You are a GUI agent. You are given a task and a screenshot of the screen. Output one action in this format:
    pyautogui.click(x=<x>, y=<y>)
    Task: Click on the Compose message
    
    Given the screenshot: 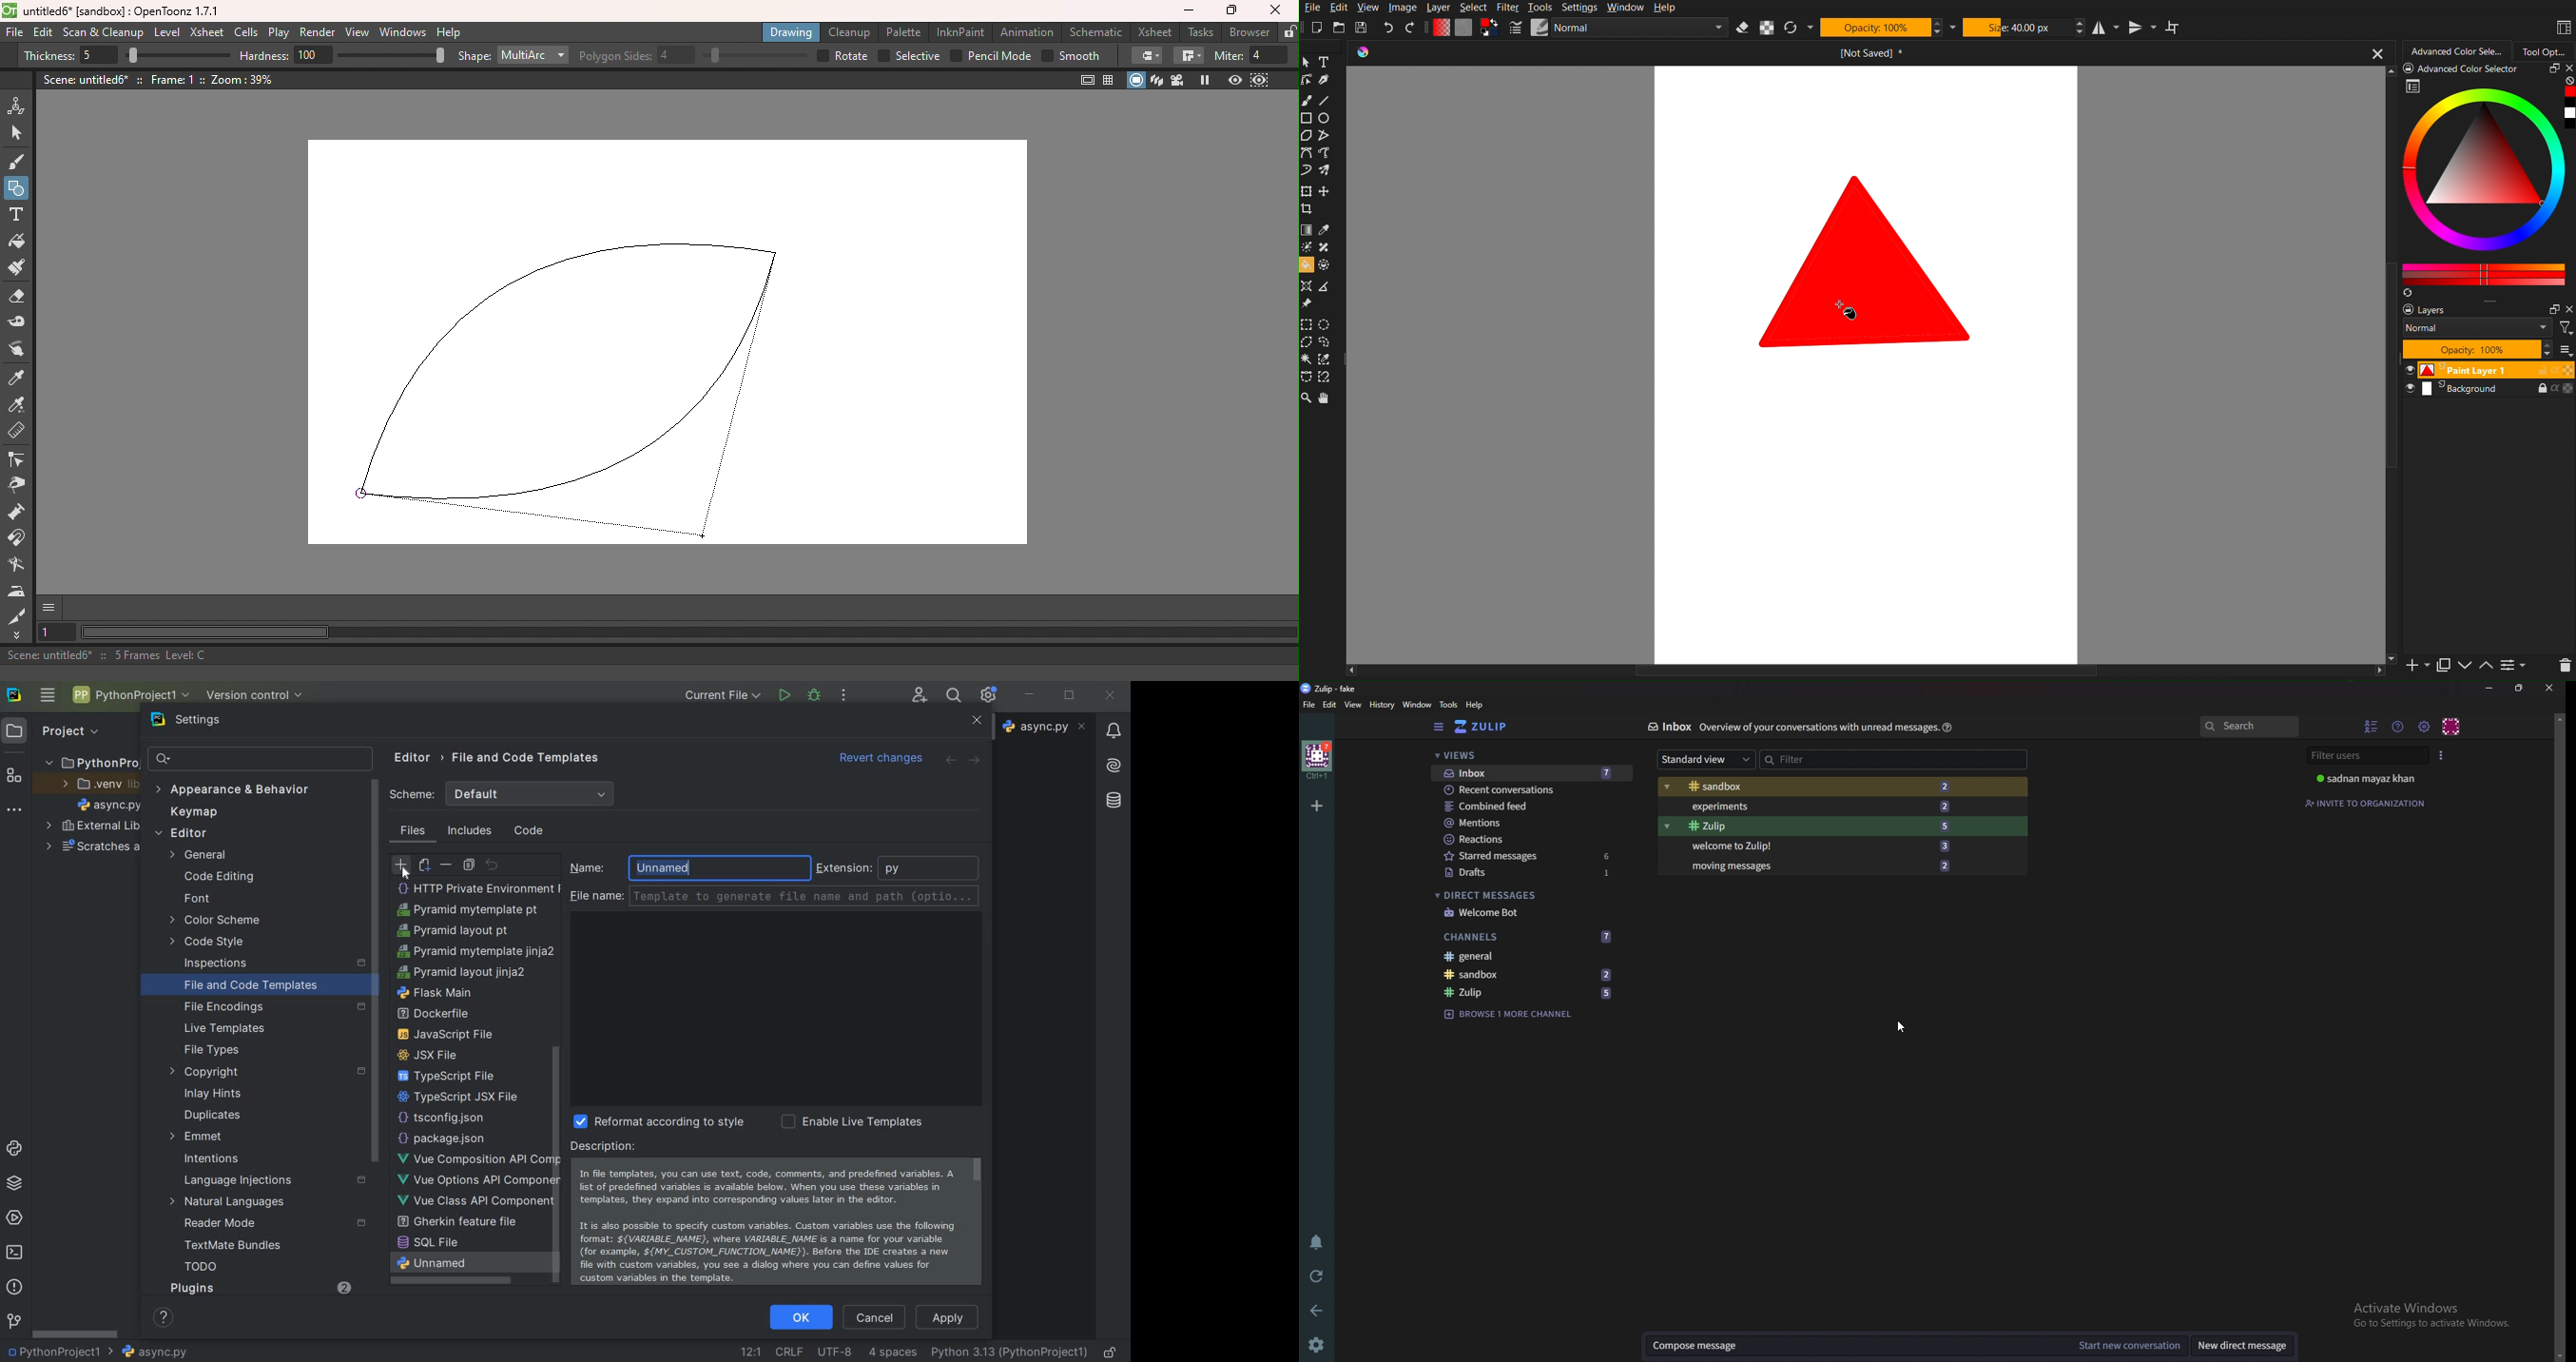 What is the action you would take?
    pyautogui.click(x=1856, y=1346)
    